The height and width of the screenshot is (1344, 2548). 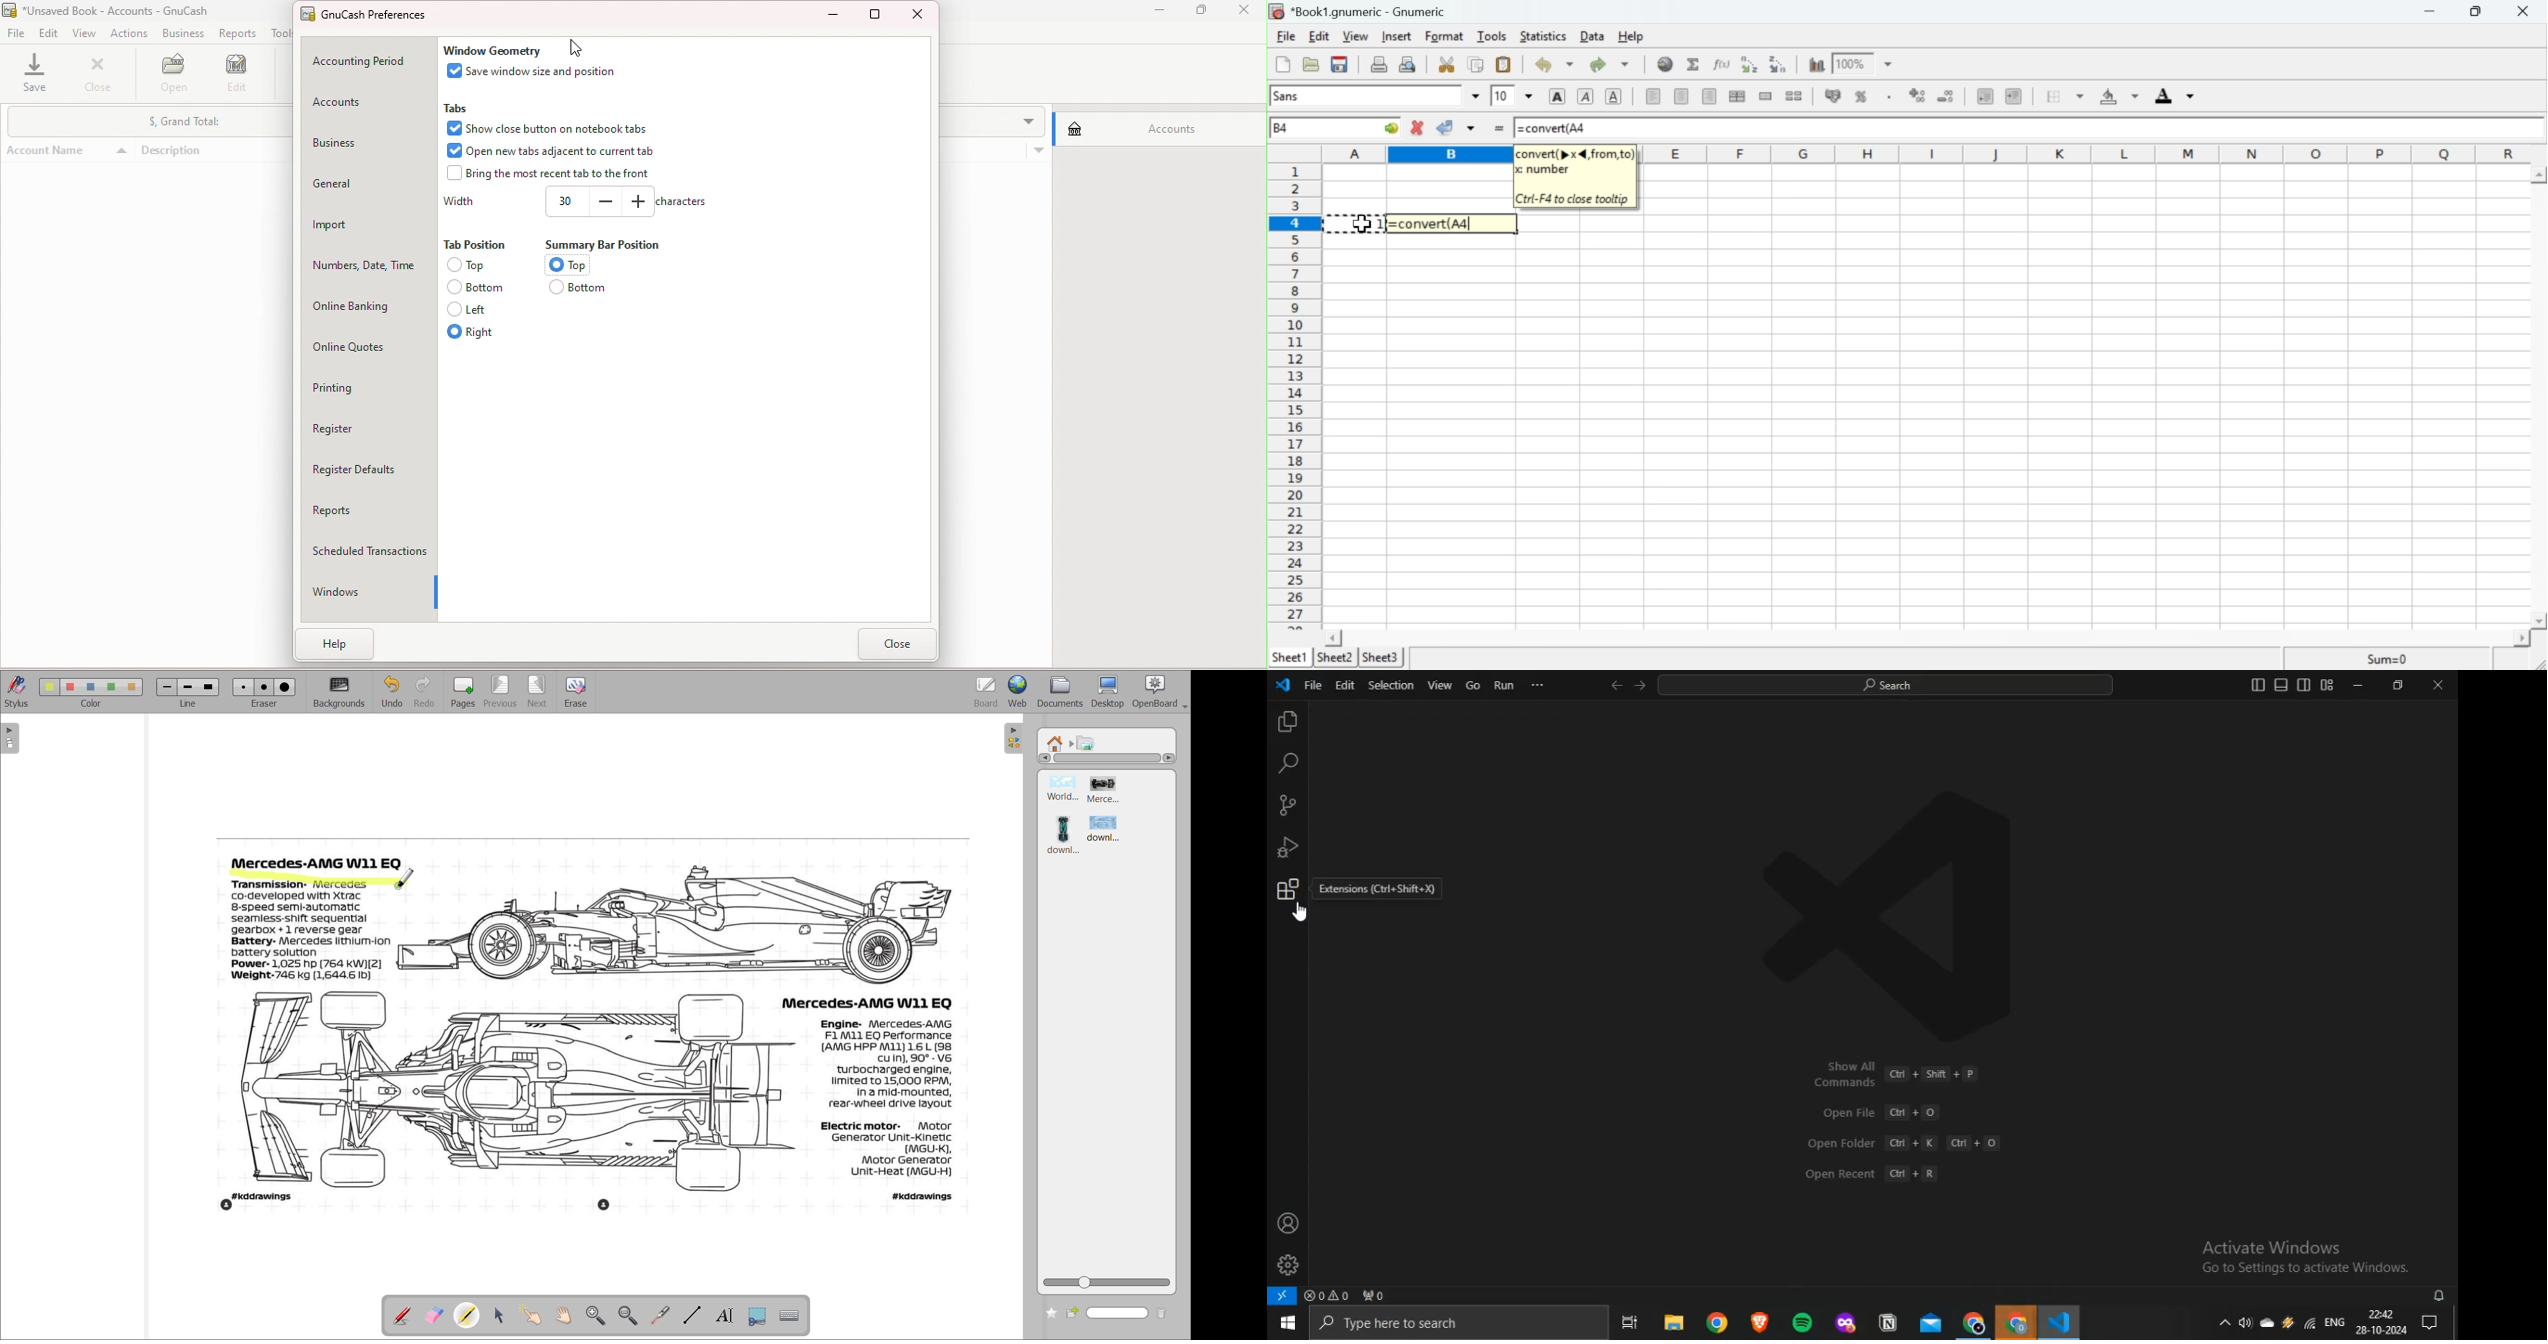 I want to click on Type here to search, so click(x=1458, y=1323).